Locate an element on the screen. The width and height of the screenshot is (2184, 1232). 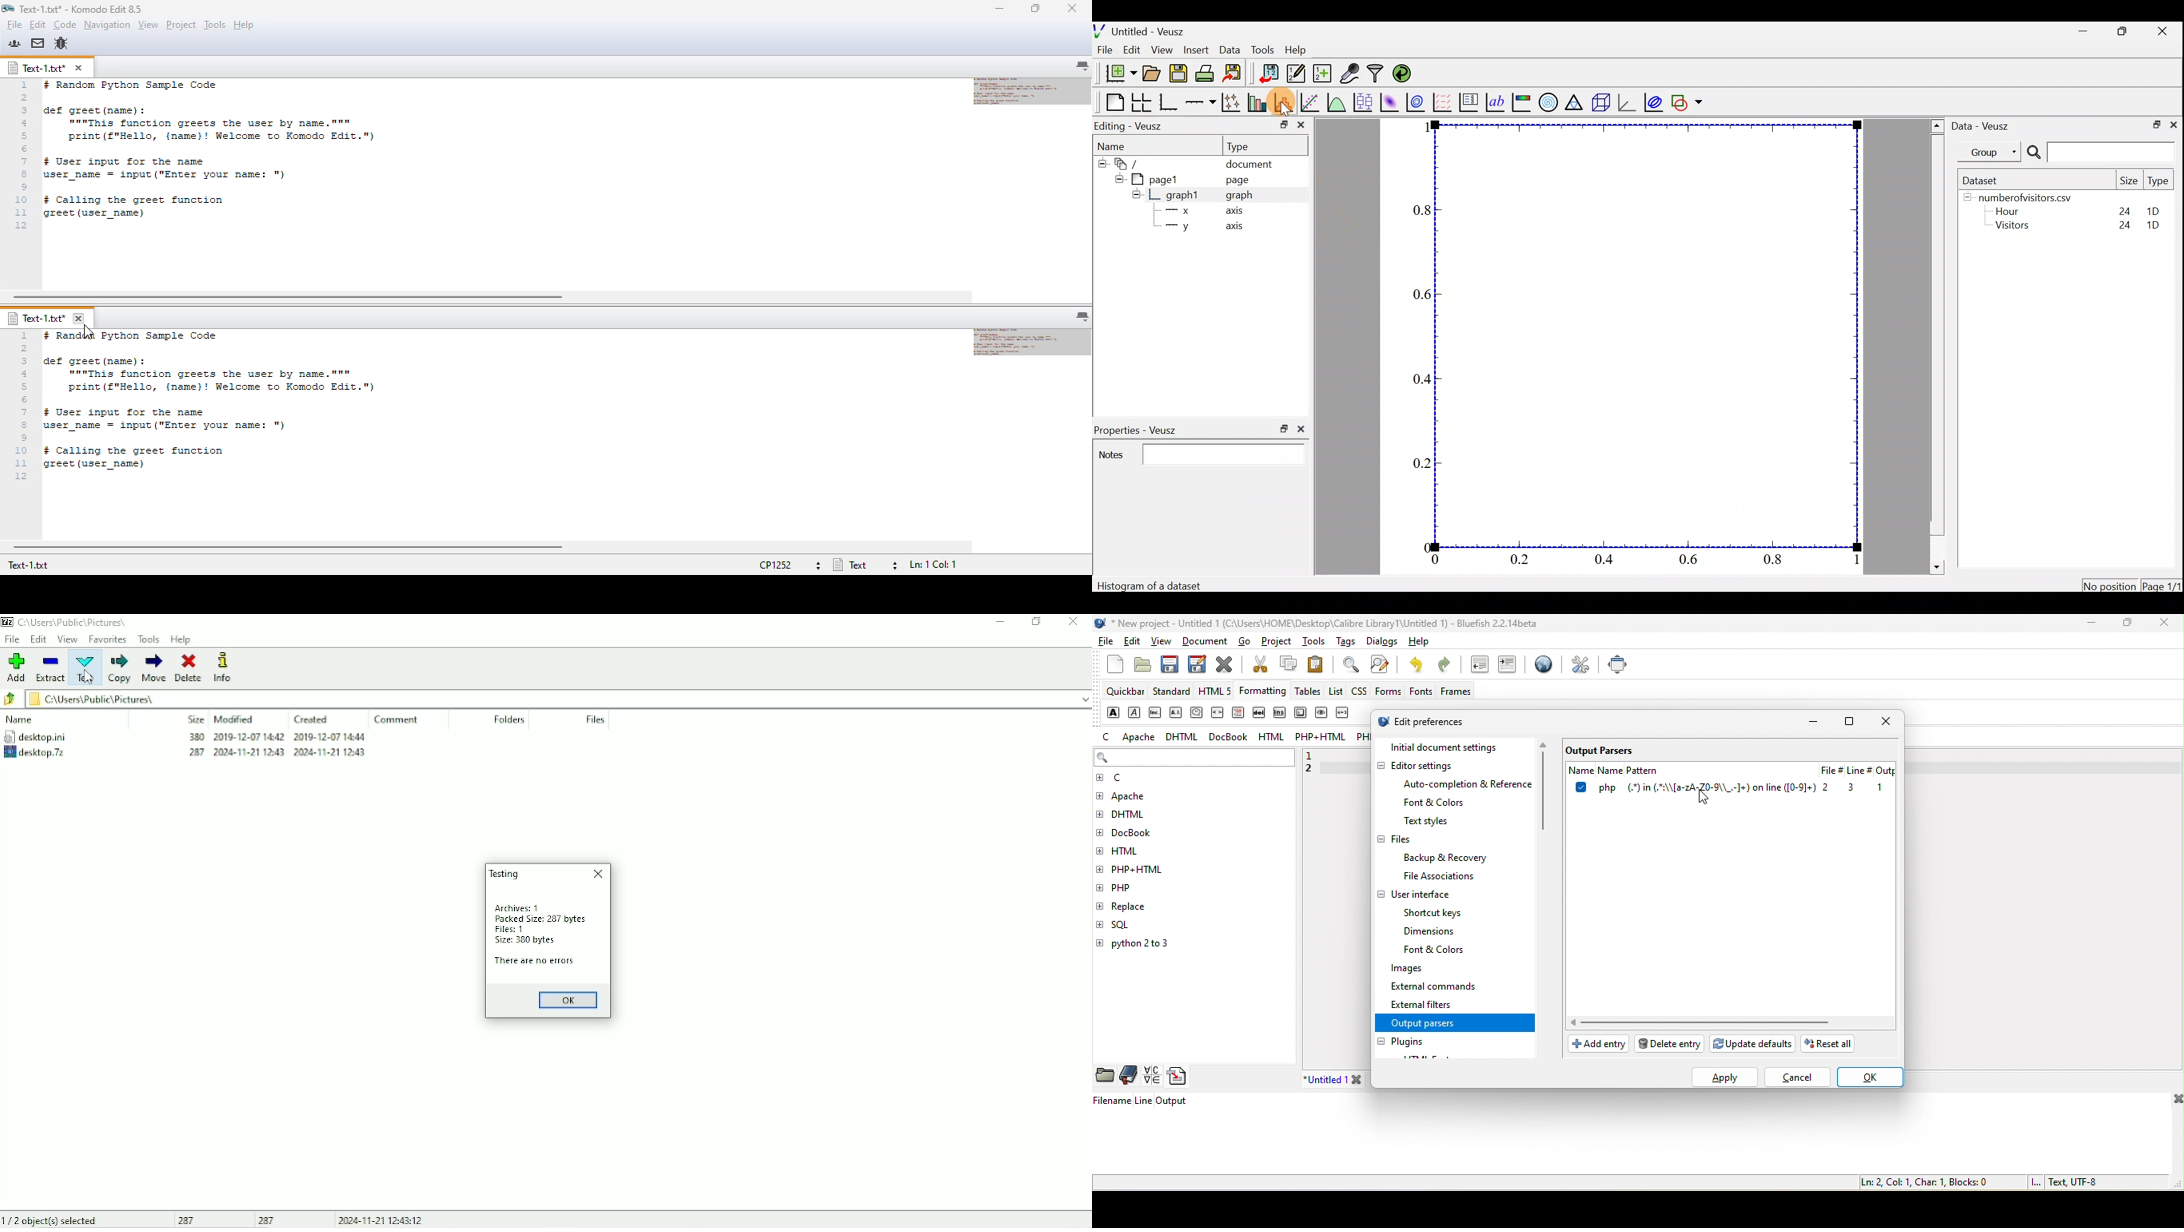
images is located at coordinates (1400, 970).